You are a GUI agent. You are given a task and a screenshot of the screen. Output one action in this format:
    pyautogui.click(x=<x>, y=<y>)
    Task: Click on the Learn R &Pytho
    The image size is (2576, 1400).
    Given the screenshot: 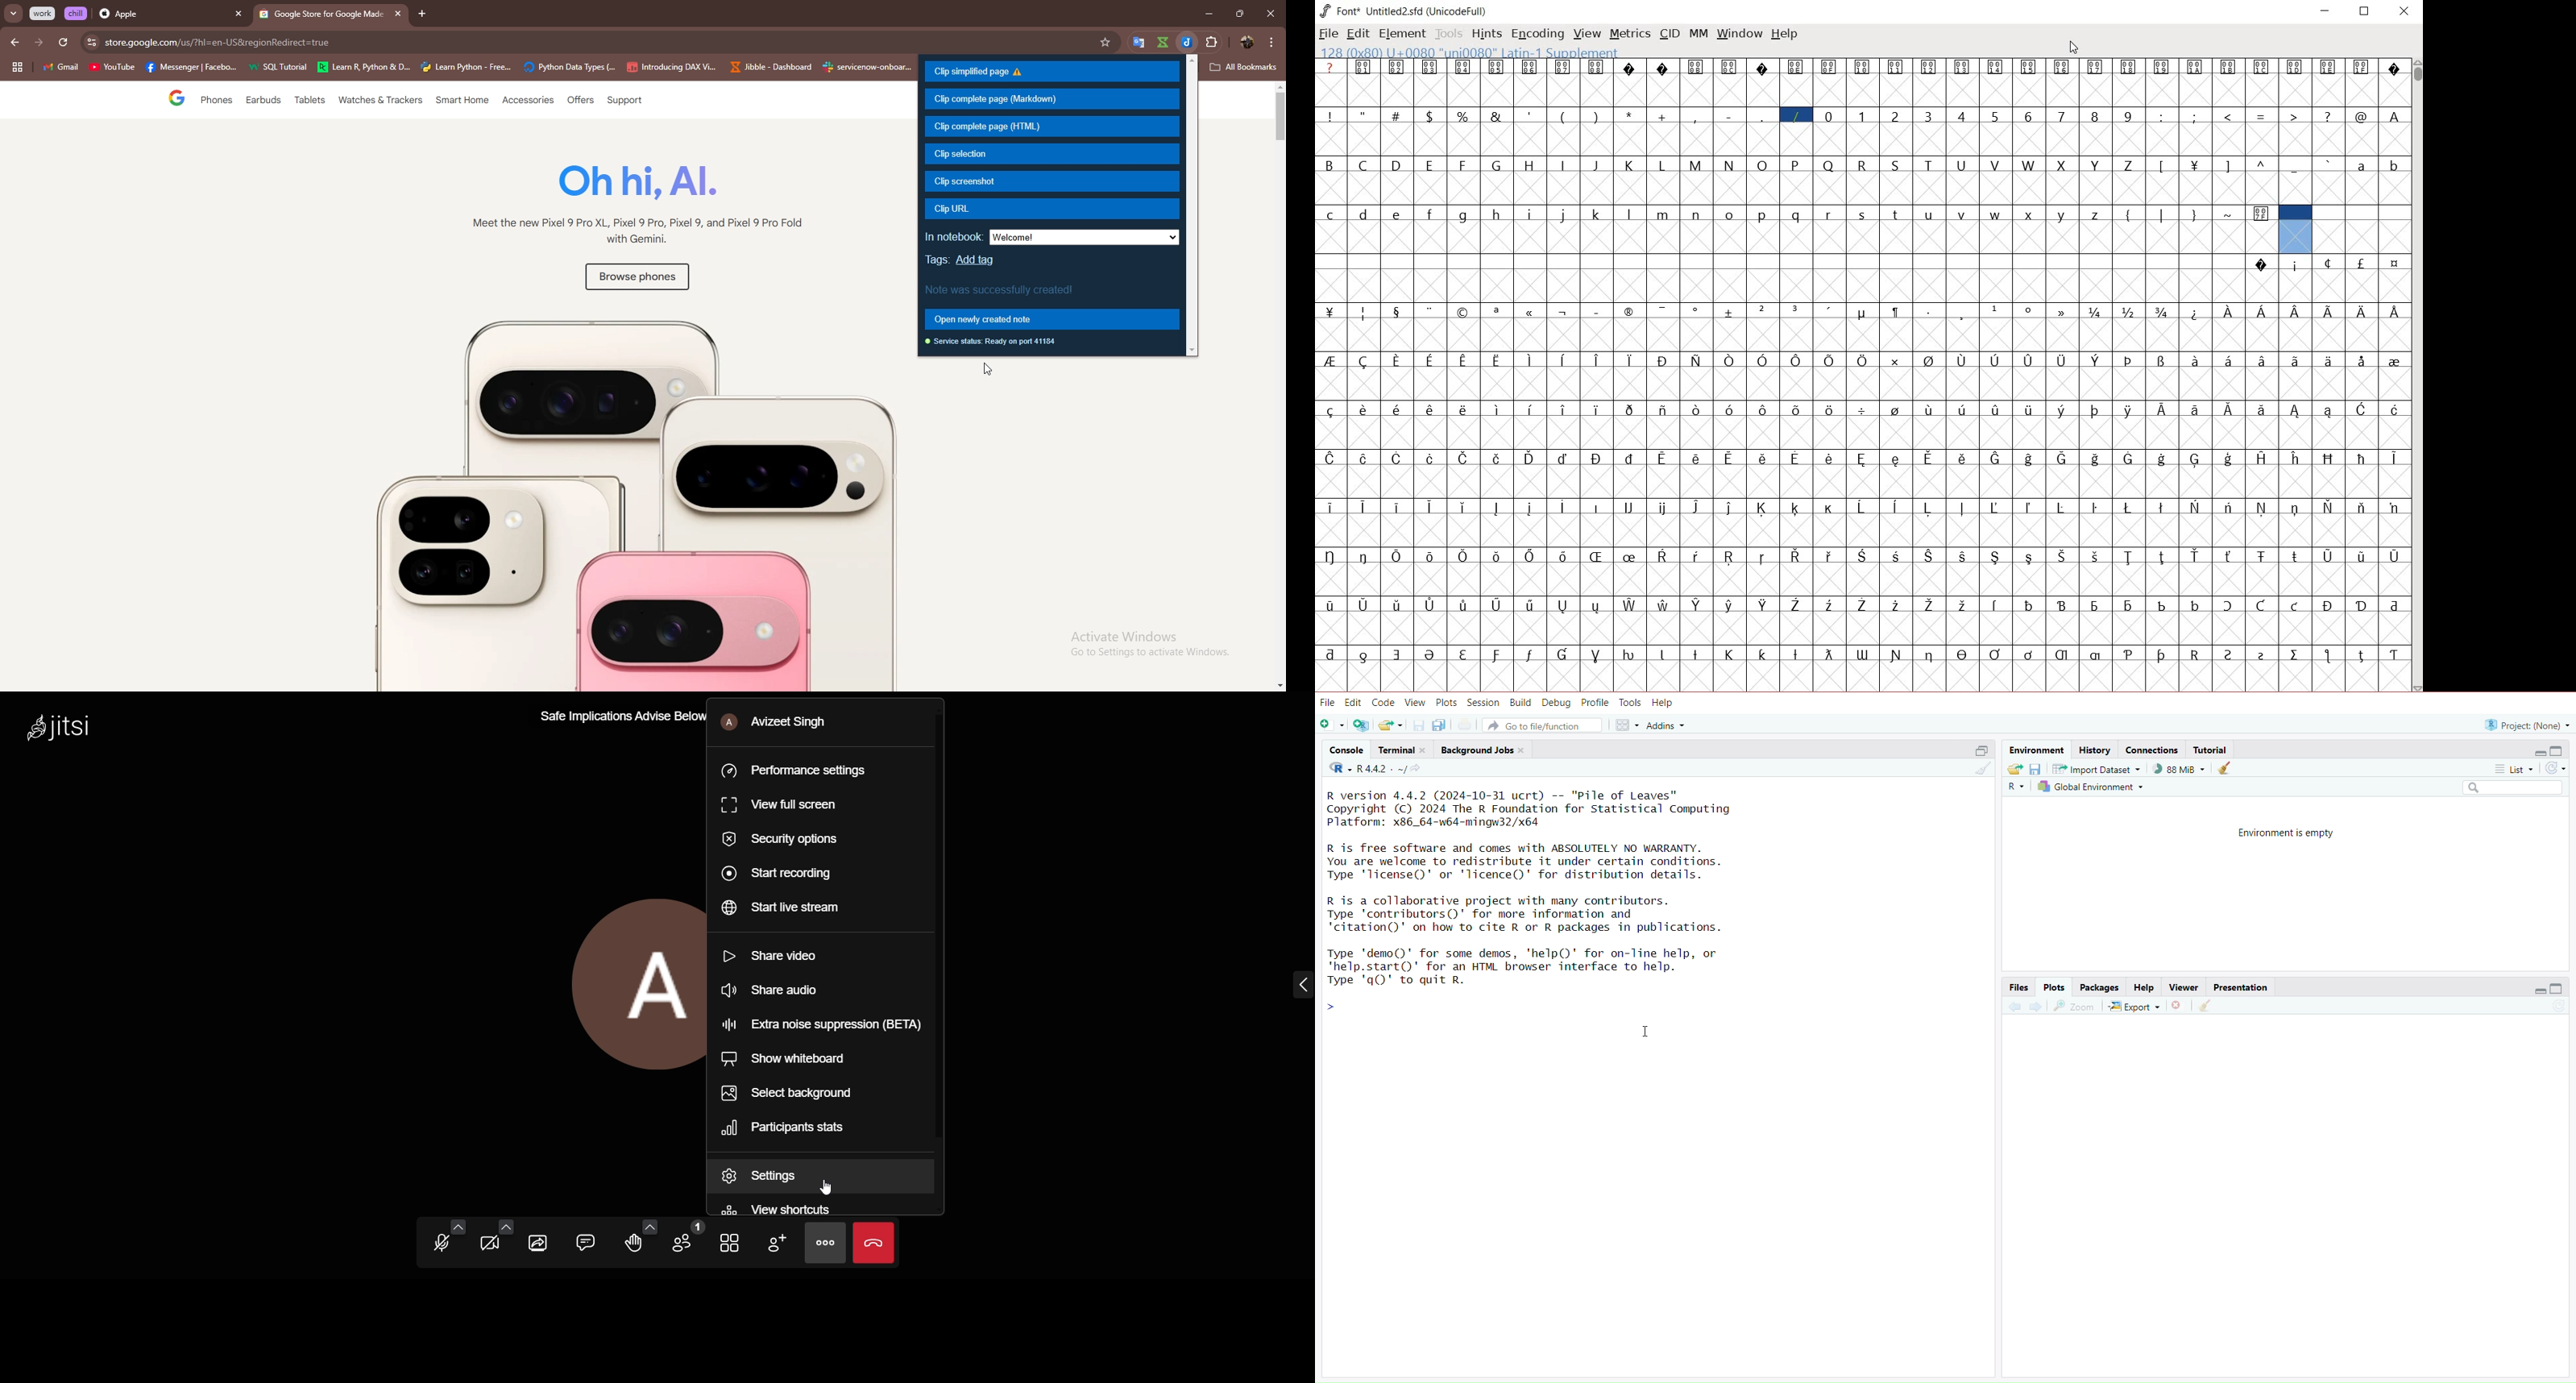 What is the action you would take?
    pyautogui.click(x=364, y=68)
    